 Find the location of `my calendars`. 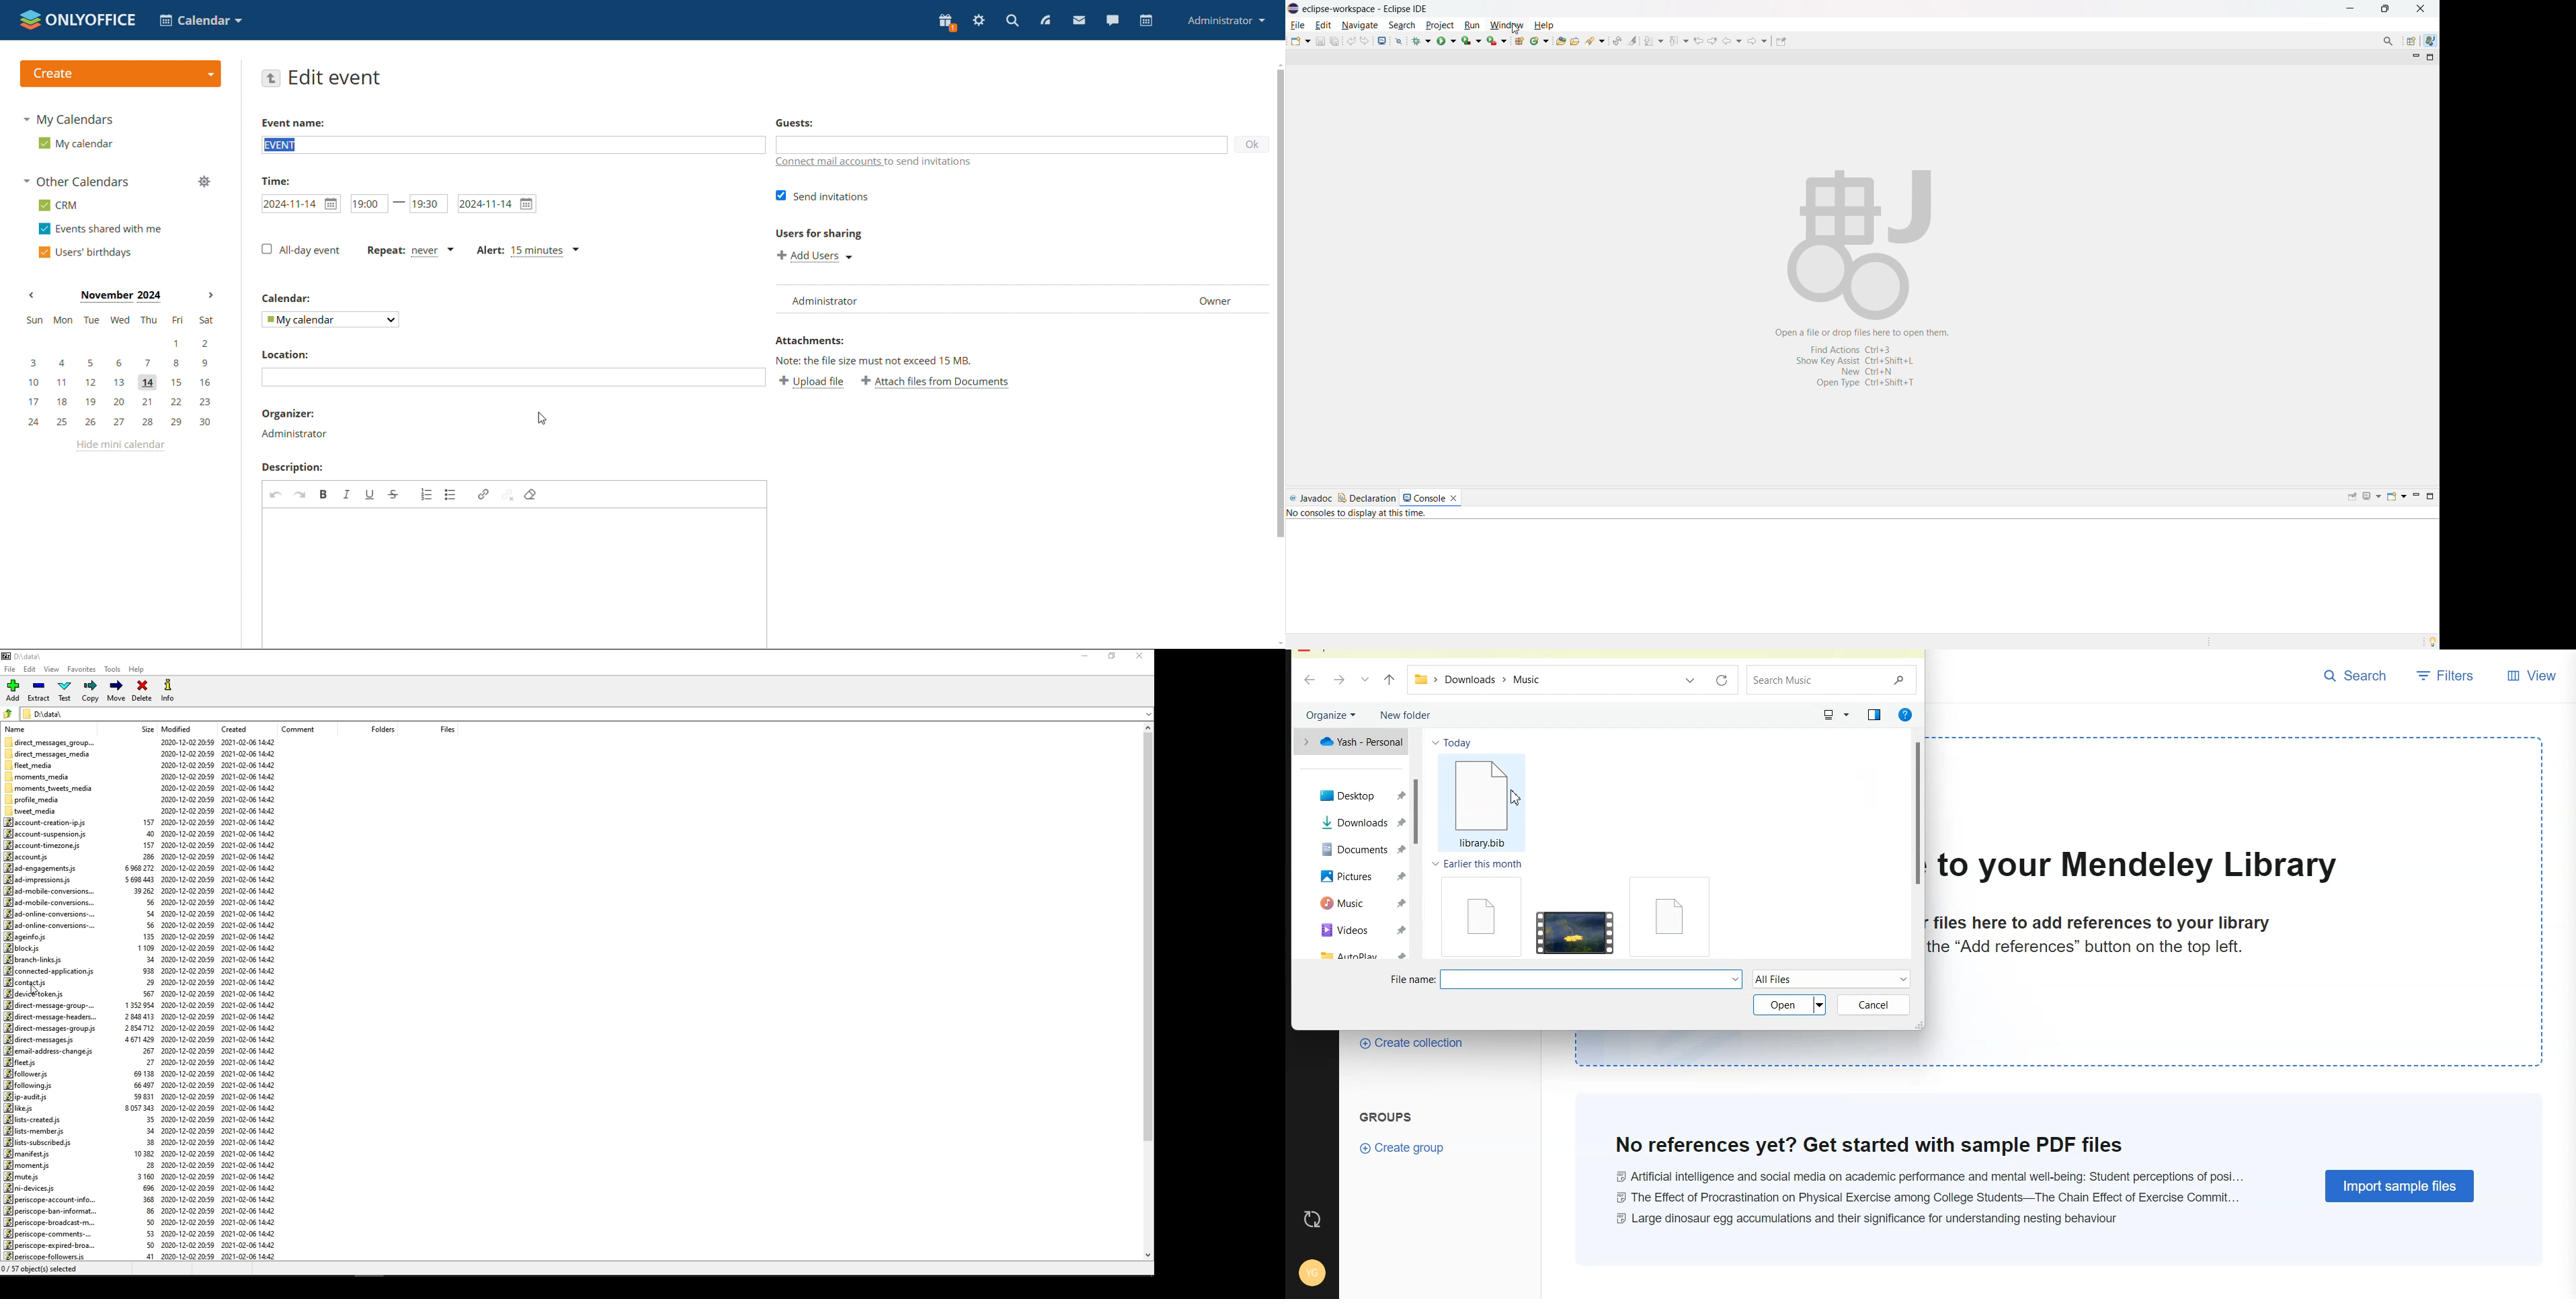

my calendars is located at coordinates (68, 120).